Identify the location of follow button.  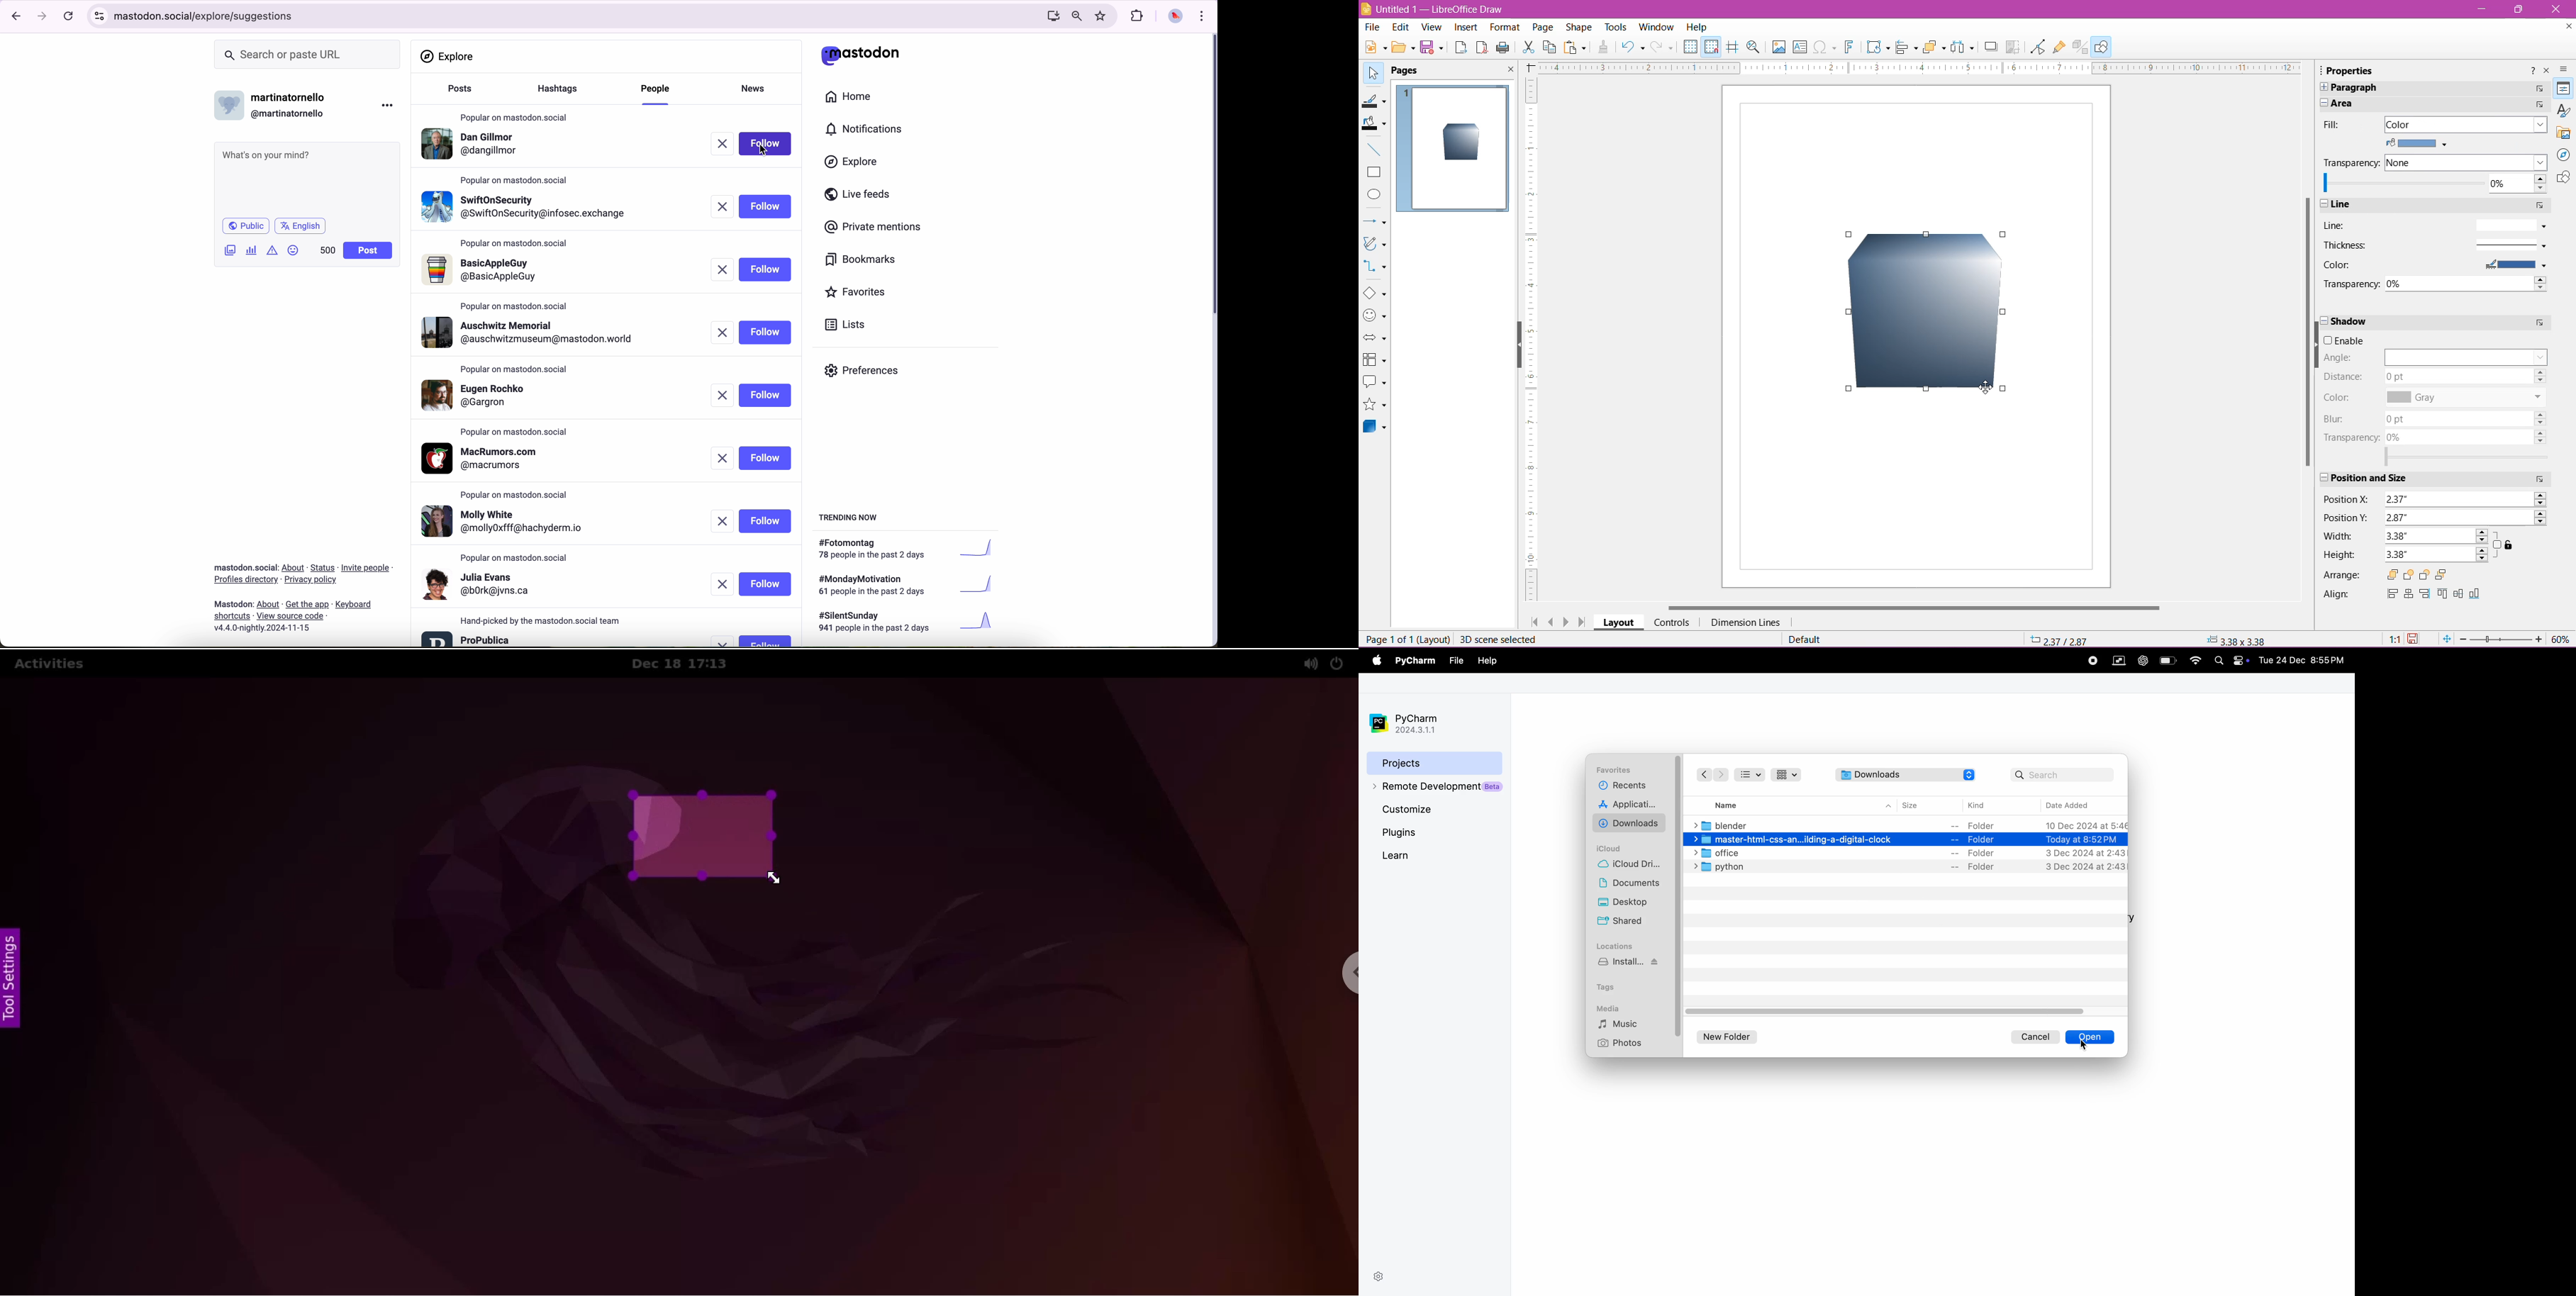
(766, 585).